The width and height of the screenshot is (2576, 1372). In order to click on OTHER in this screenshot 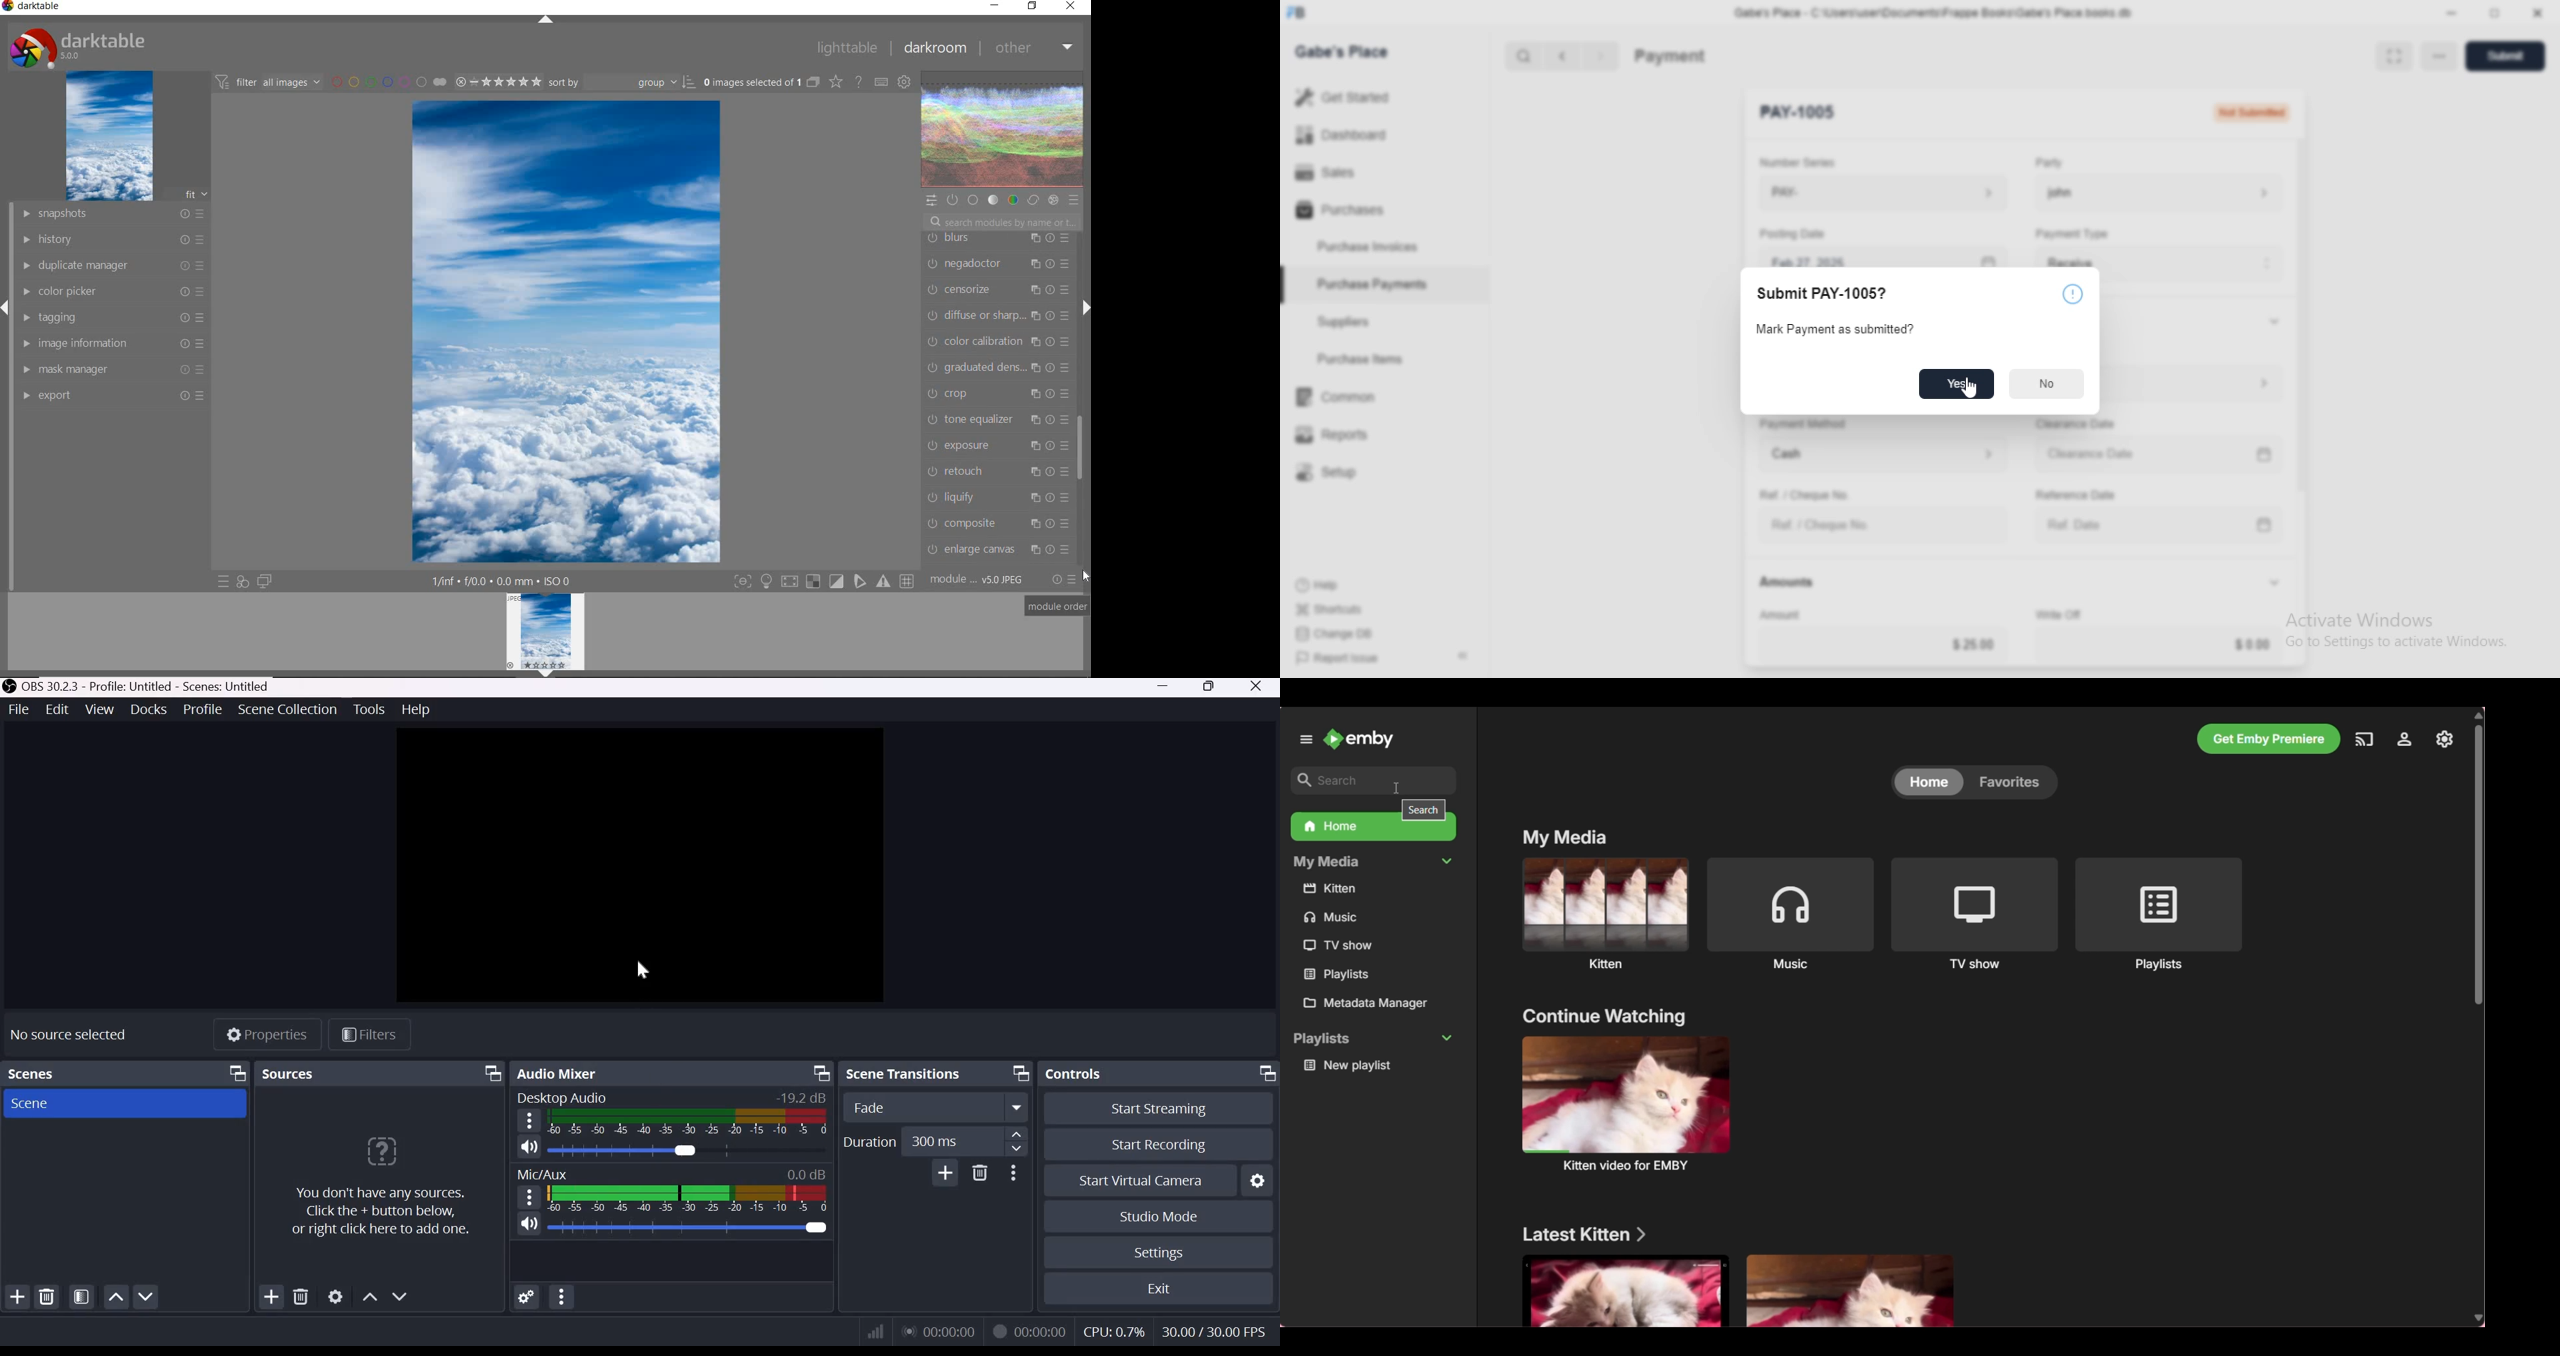, I will do `click(1032, 49)`.